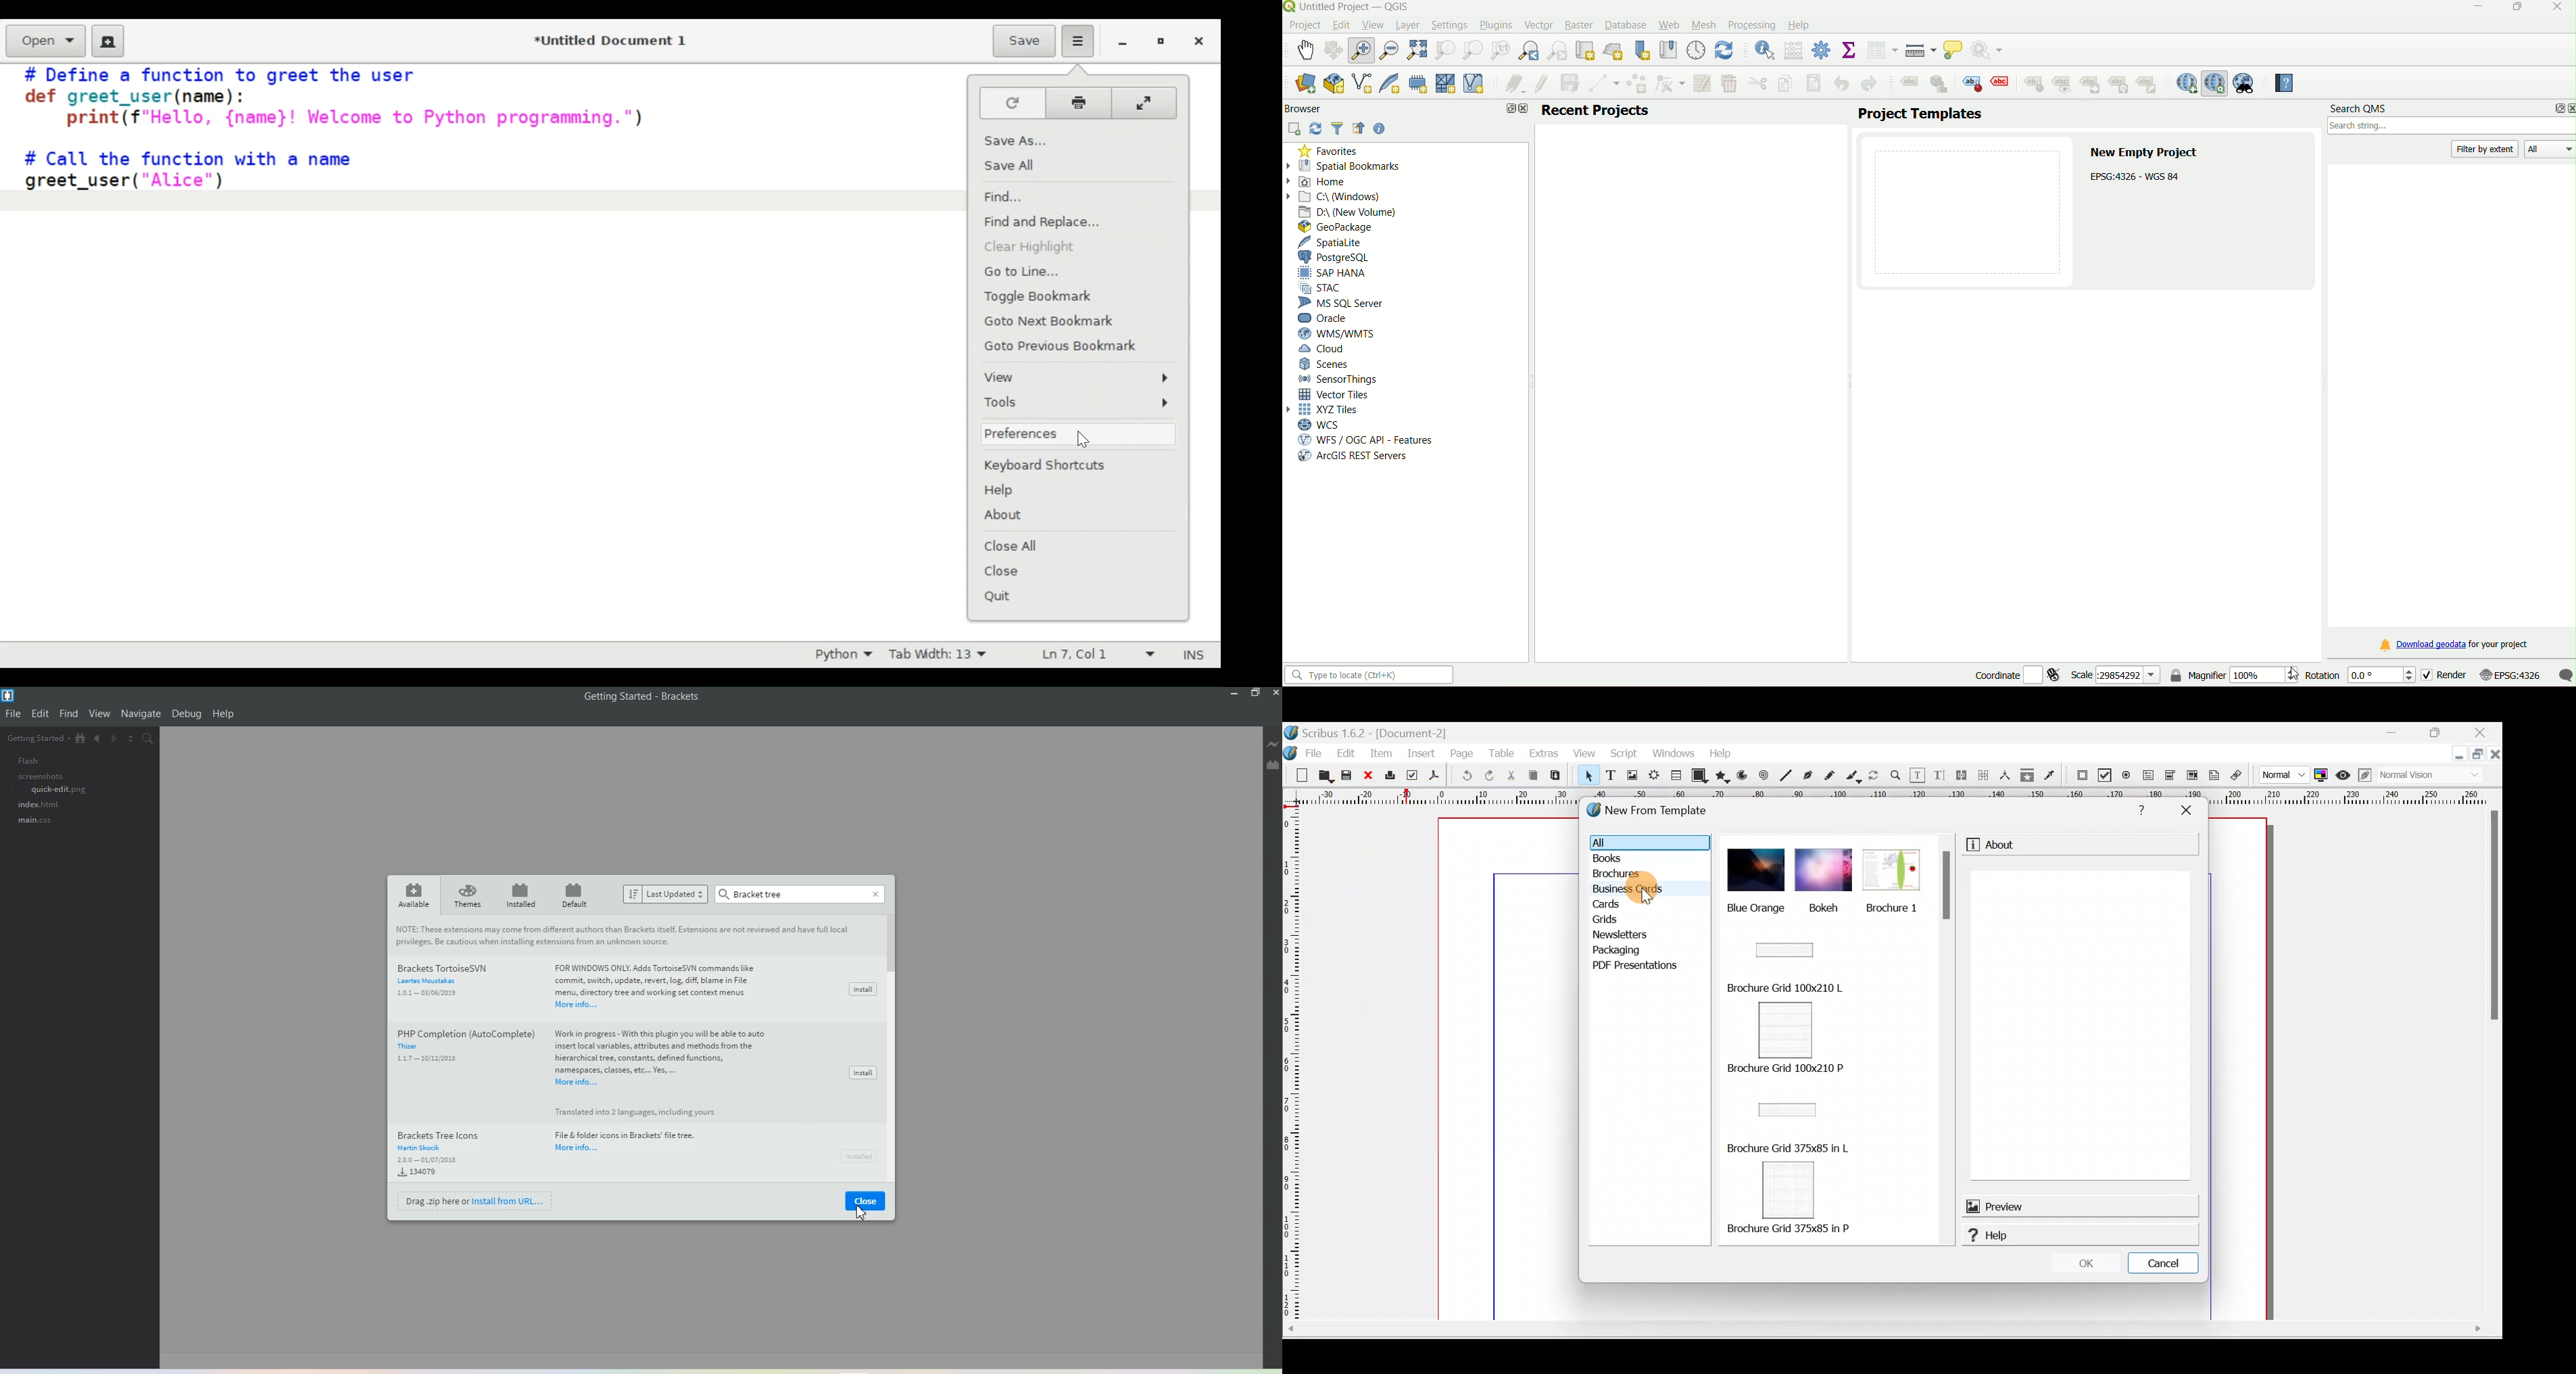  I want to click on screenshots, so click(32, 777).